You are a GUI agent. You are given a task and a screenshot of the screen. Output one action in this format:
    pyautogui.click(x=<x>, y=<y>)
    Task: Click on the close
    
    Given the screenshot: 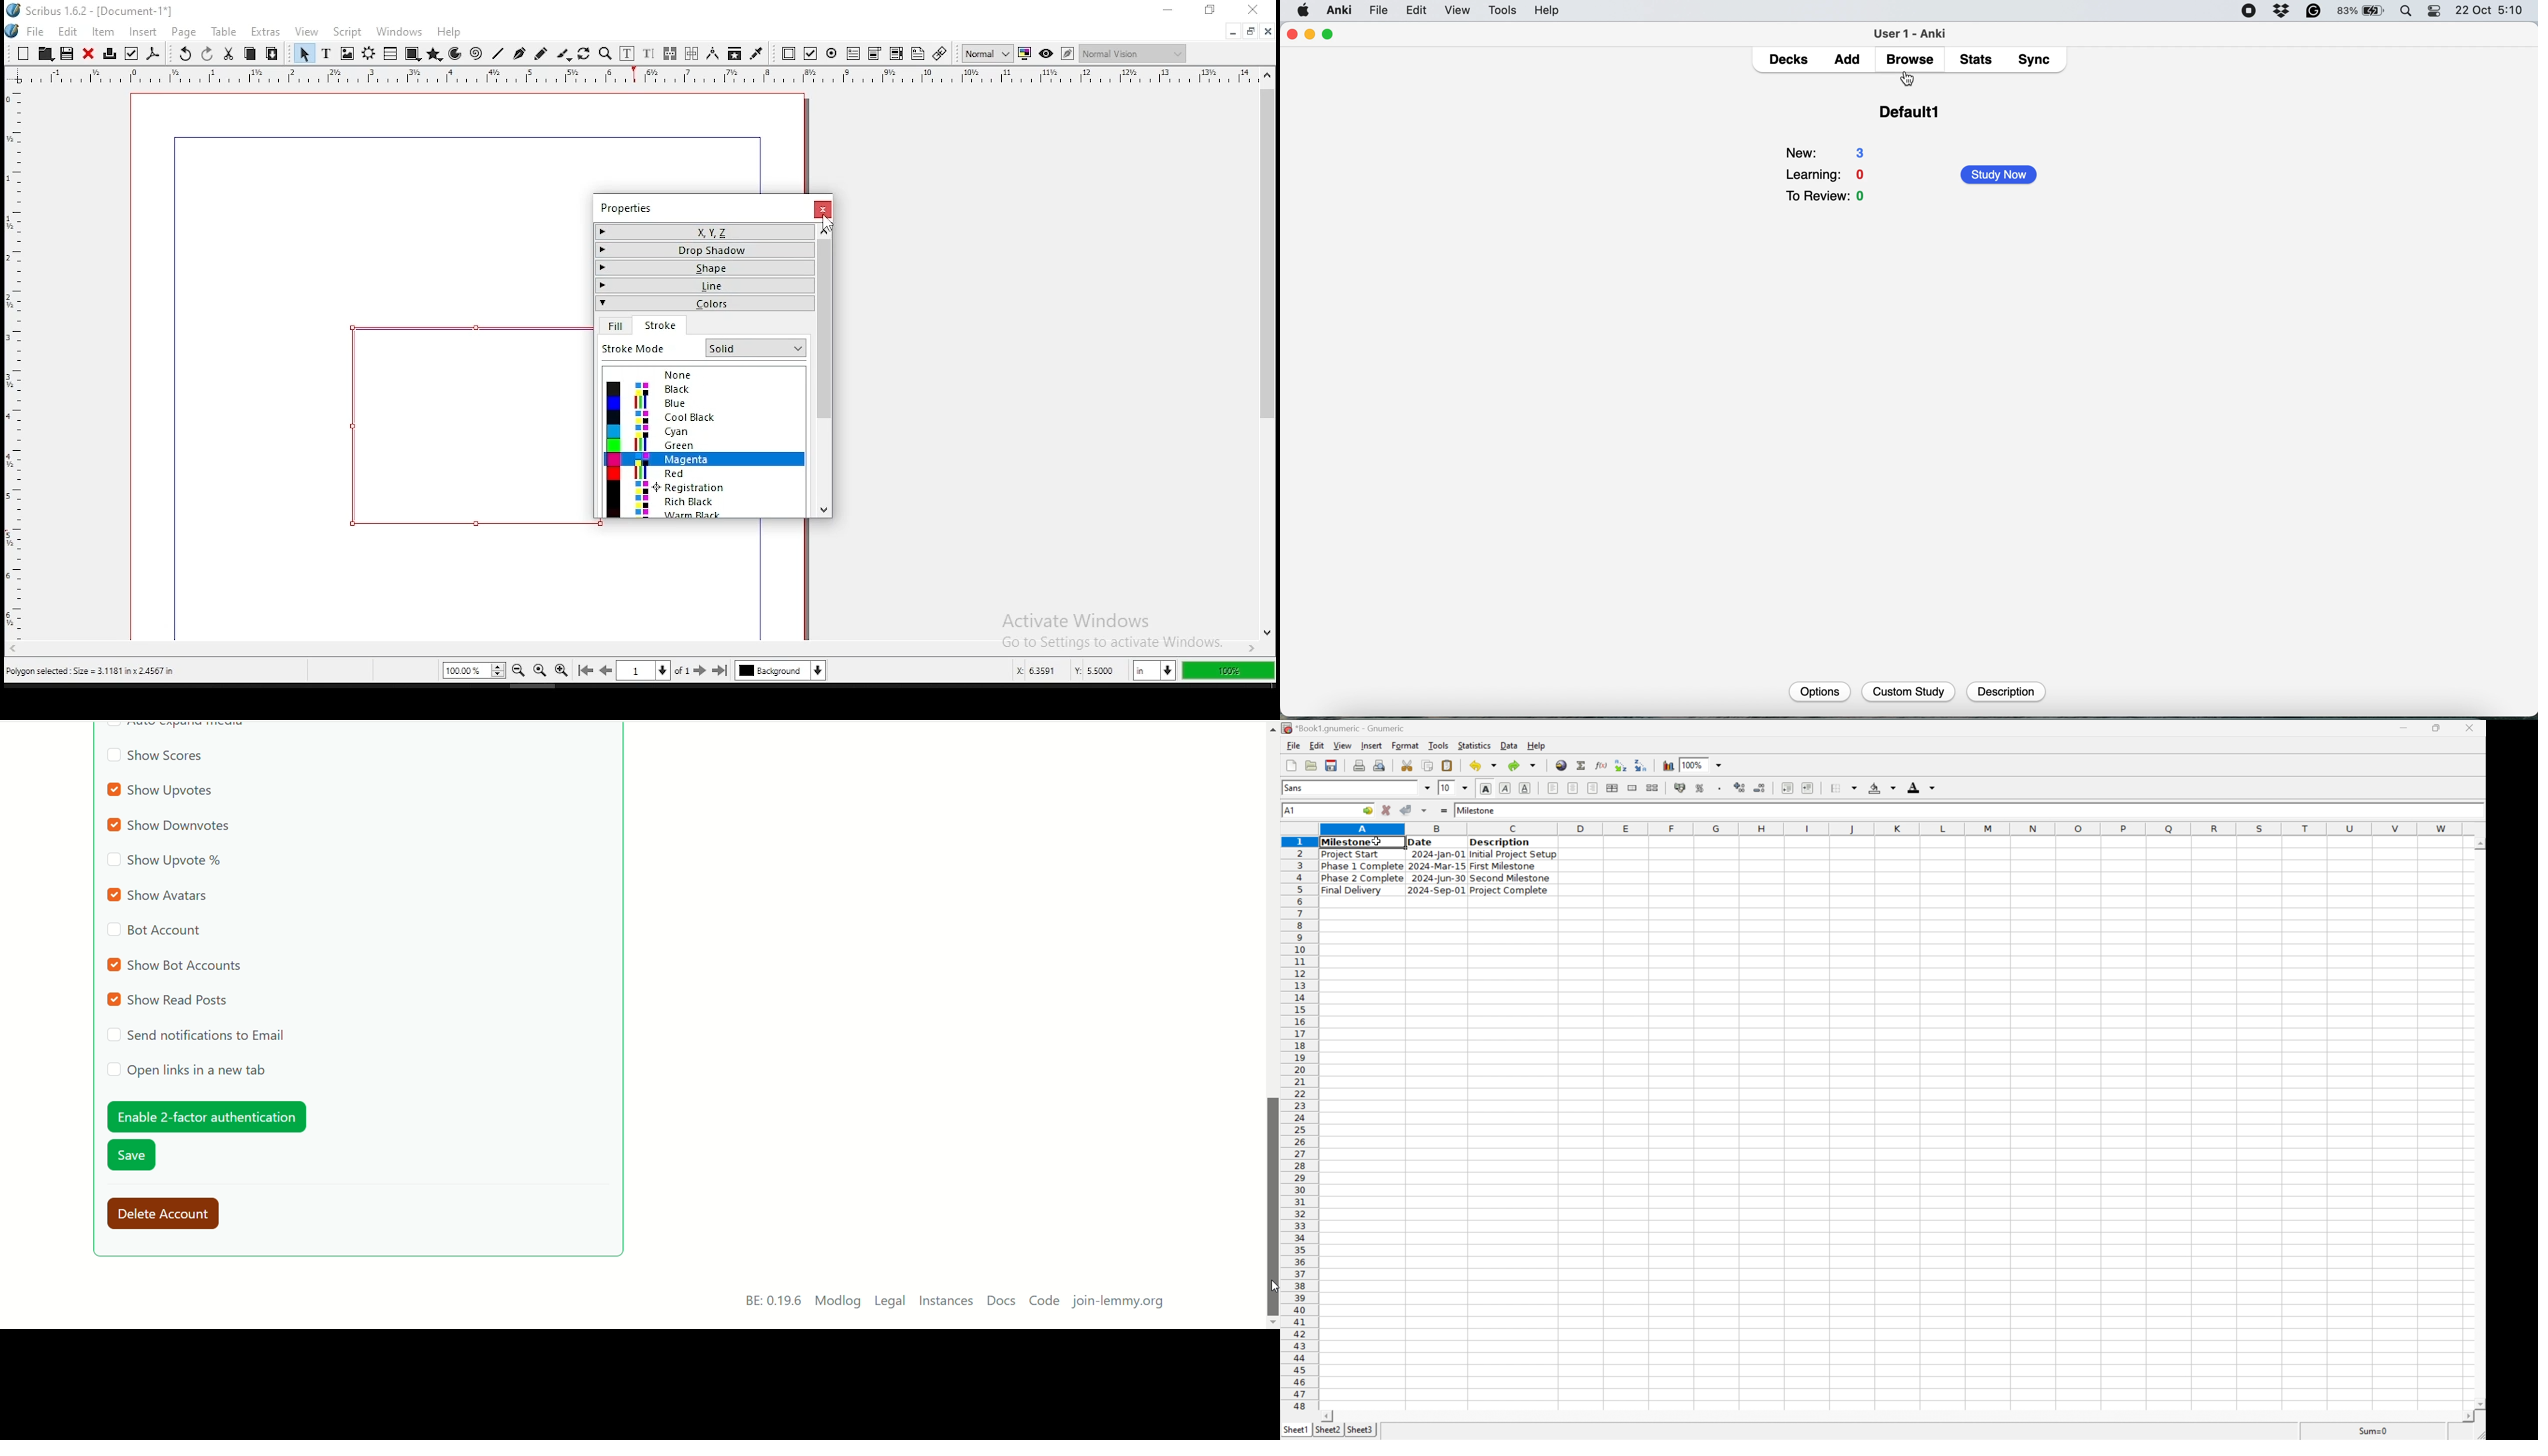 What is the action you would take?
    pyautogui.click(x=1291, y=35)
    